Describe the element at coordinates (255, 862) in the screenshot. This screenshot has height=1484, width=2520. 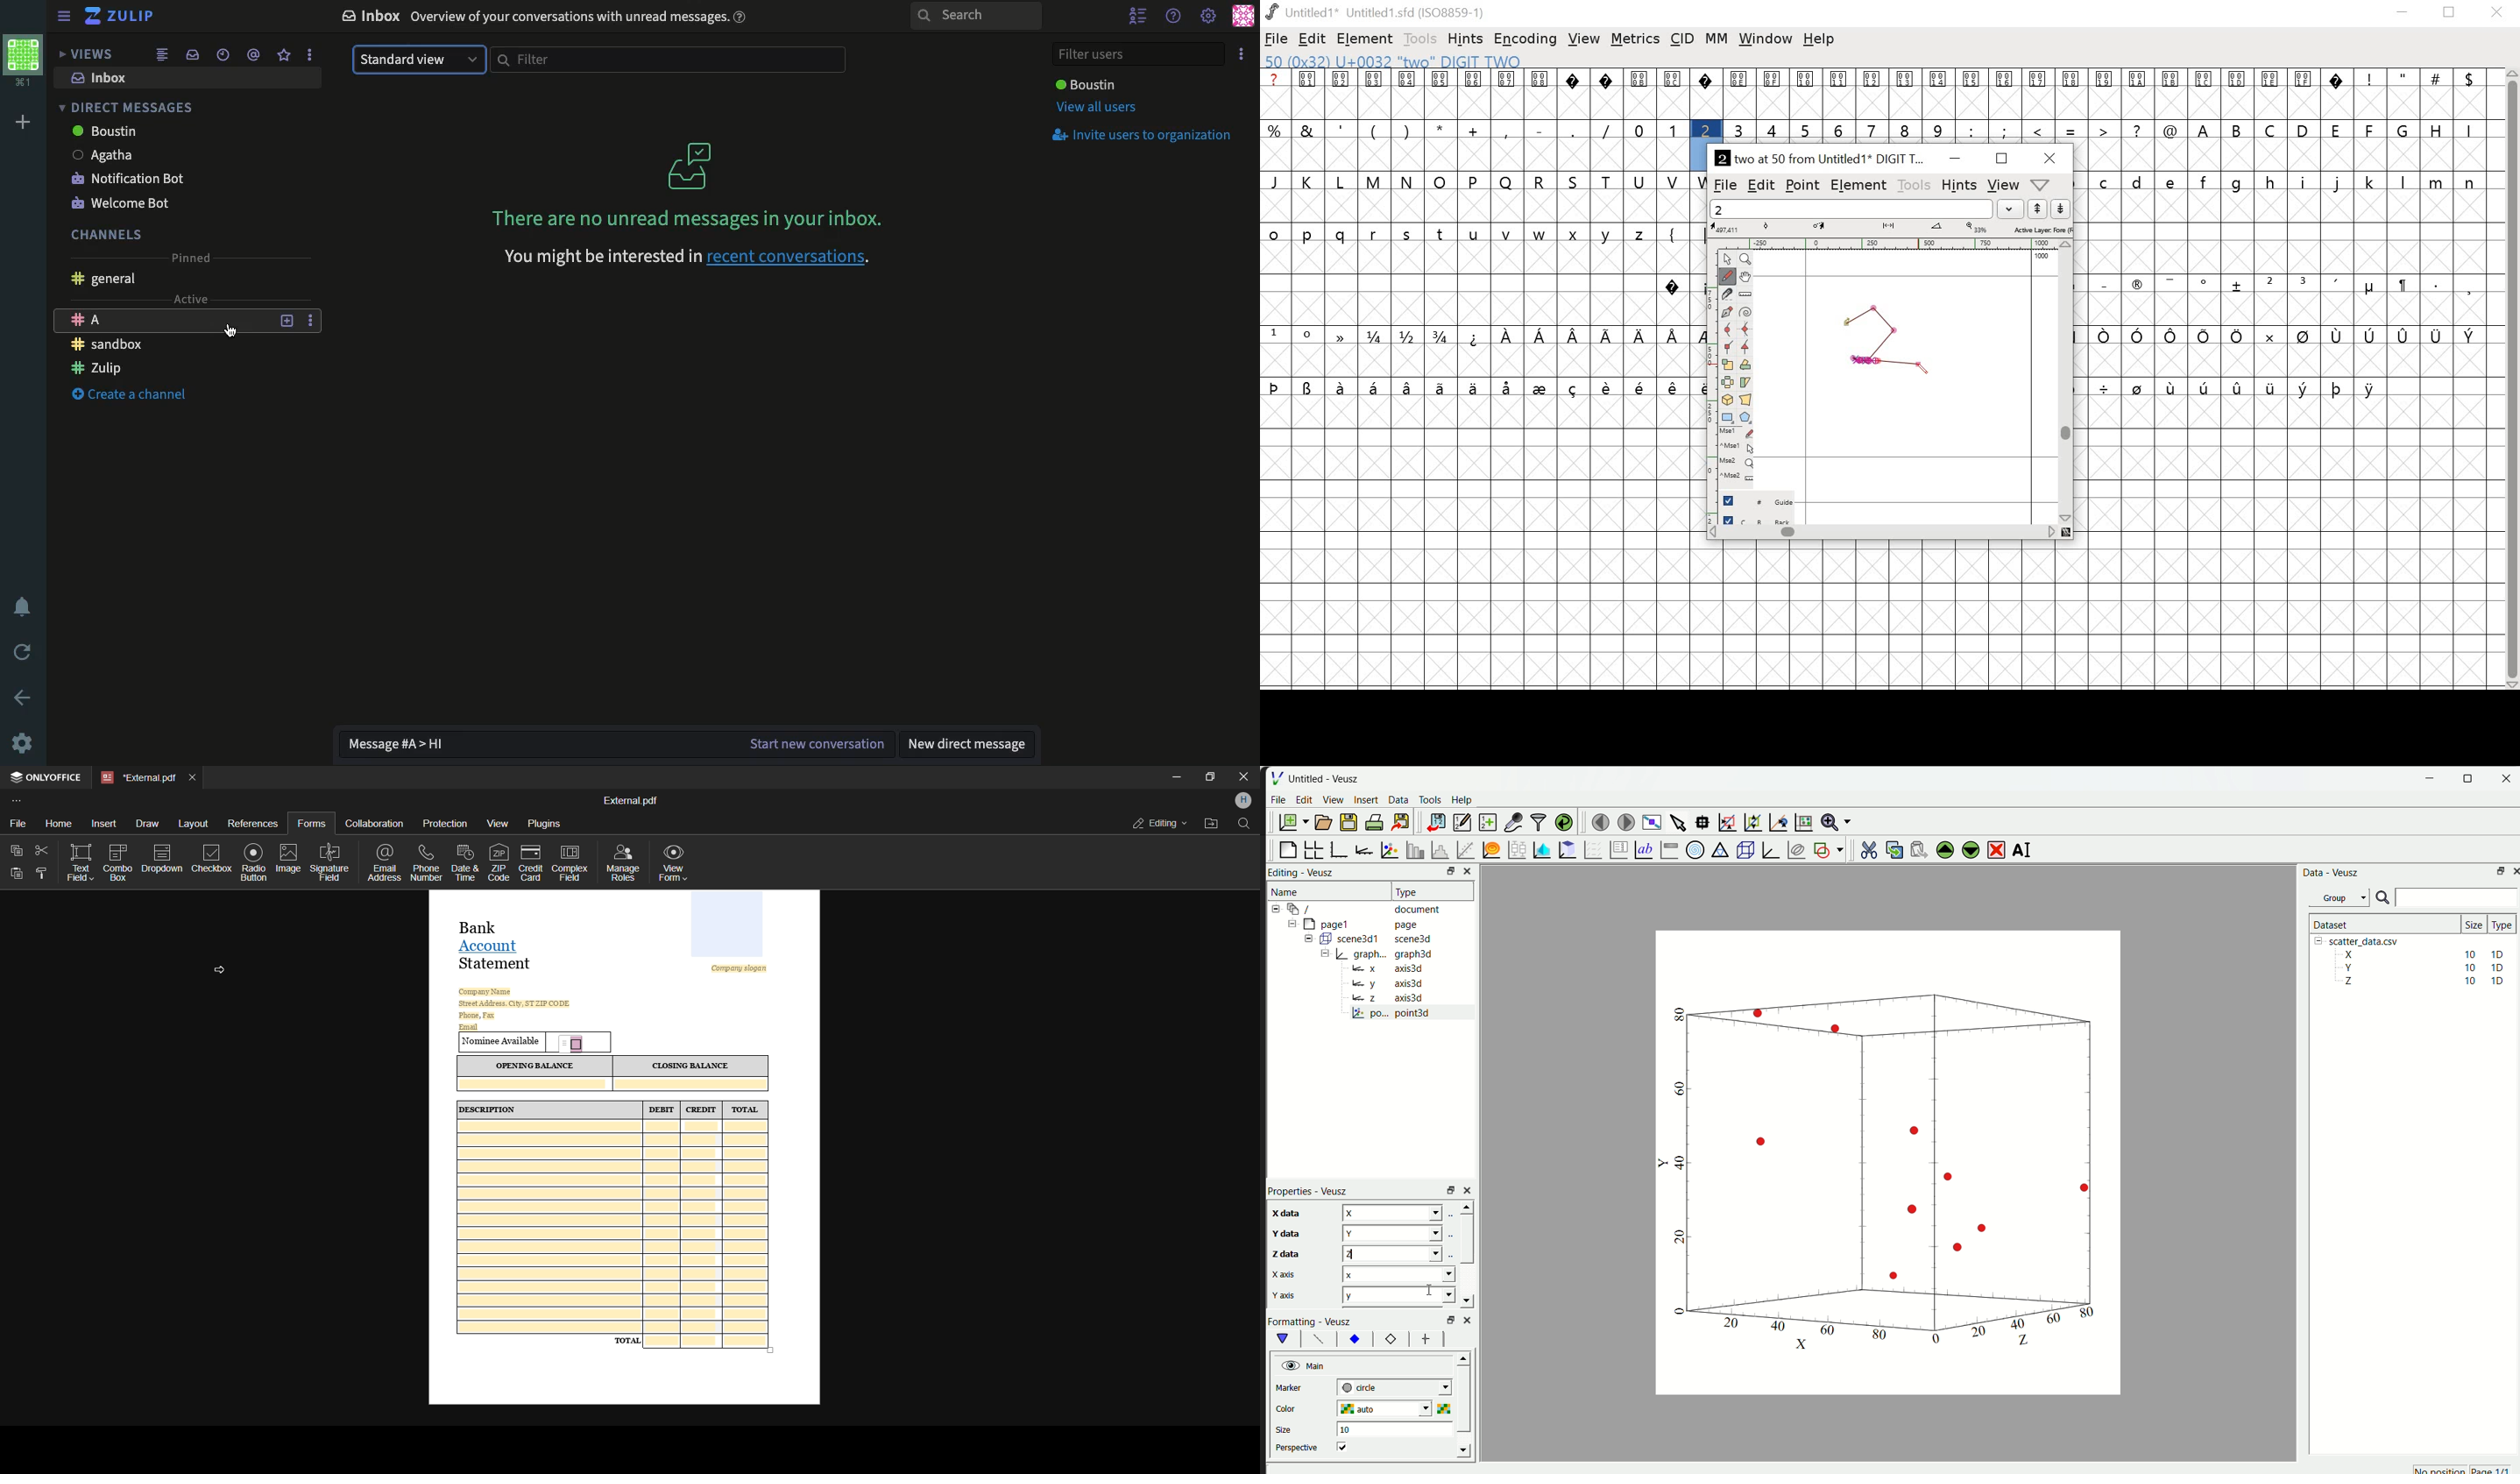
I see `radio button` at that location.